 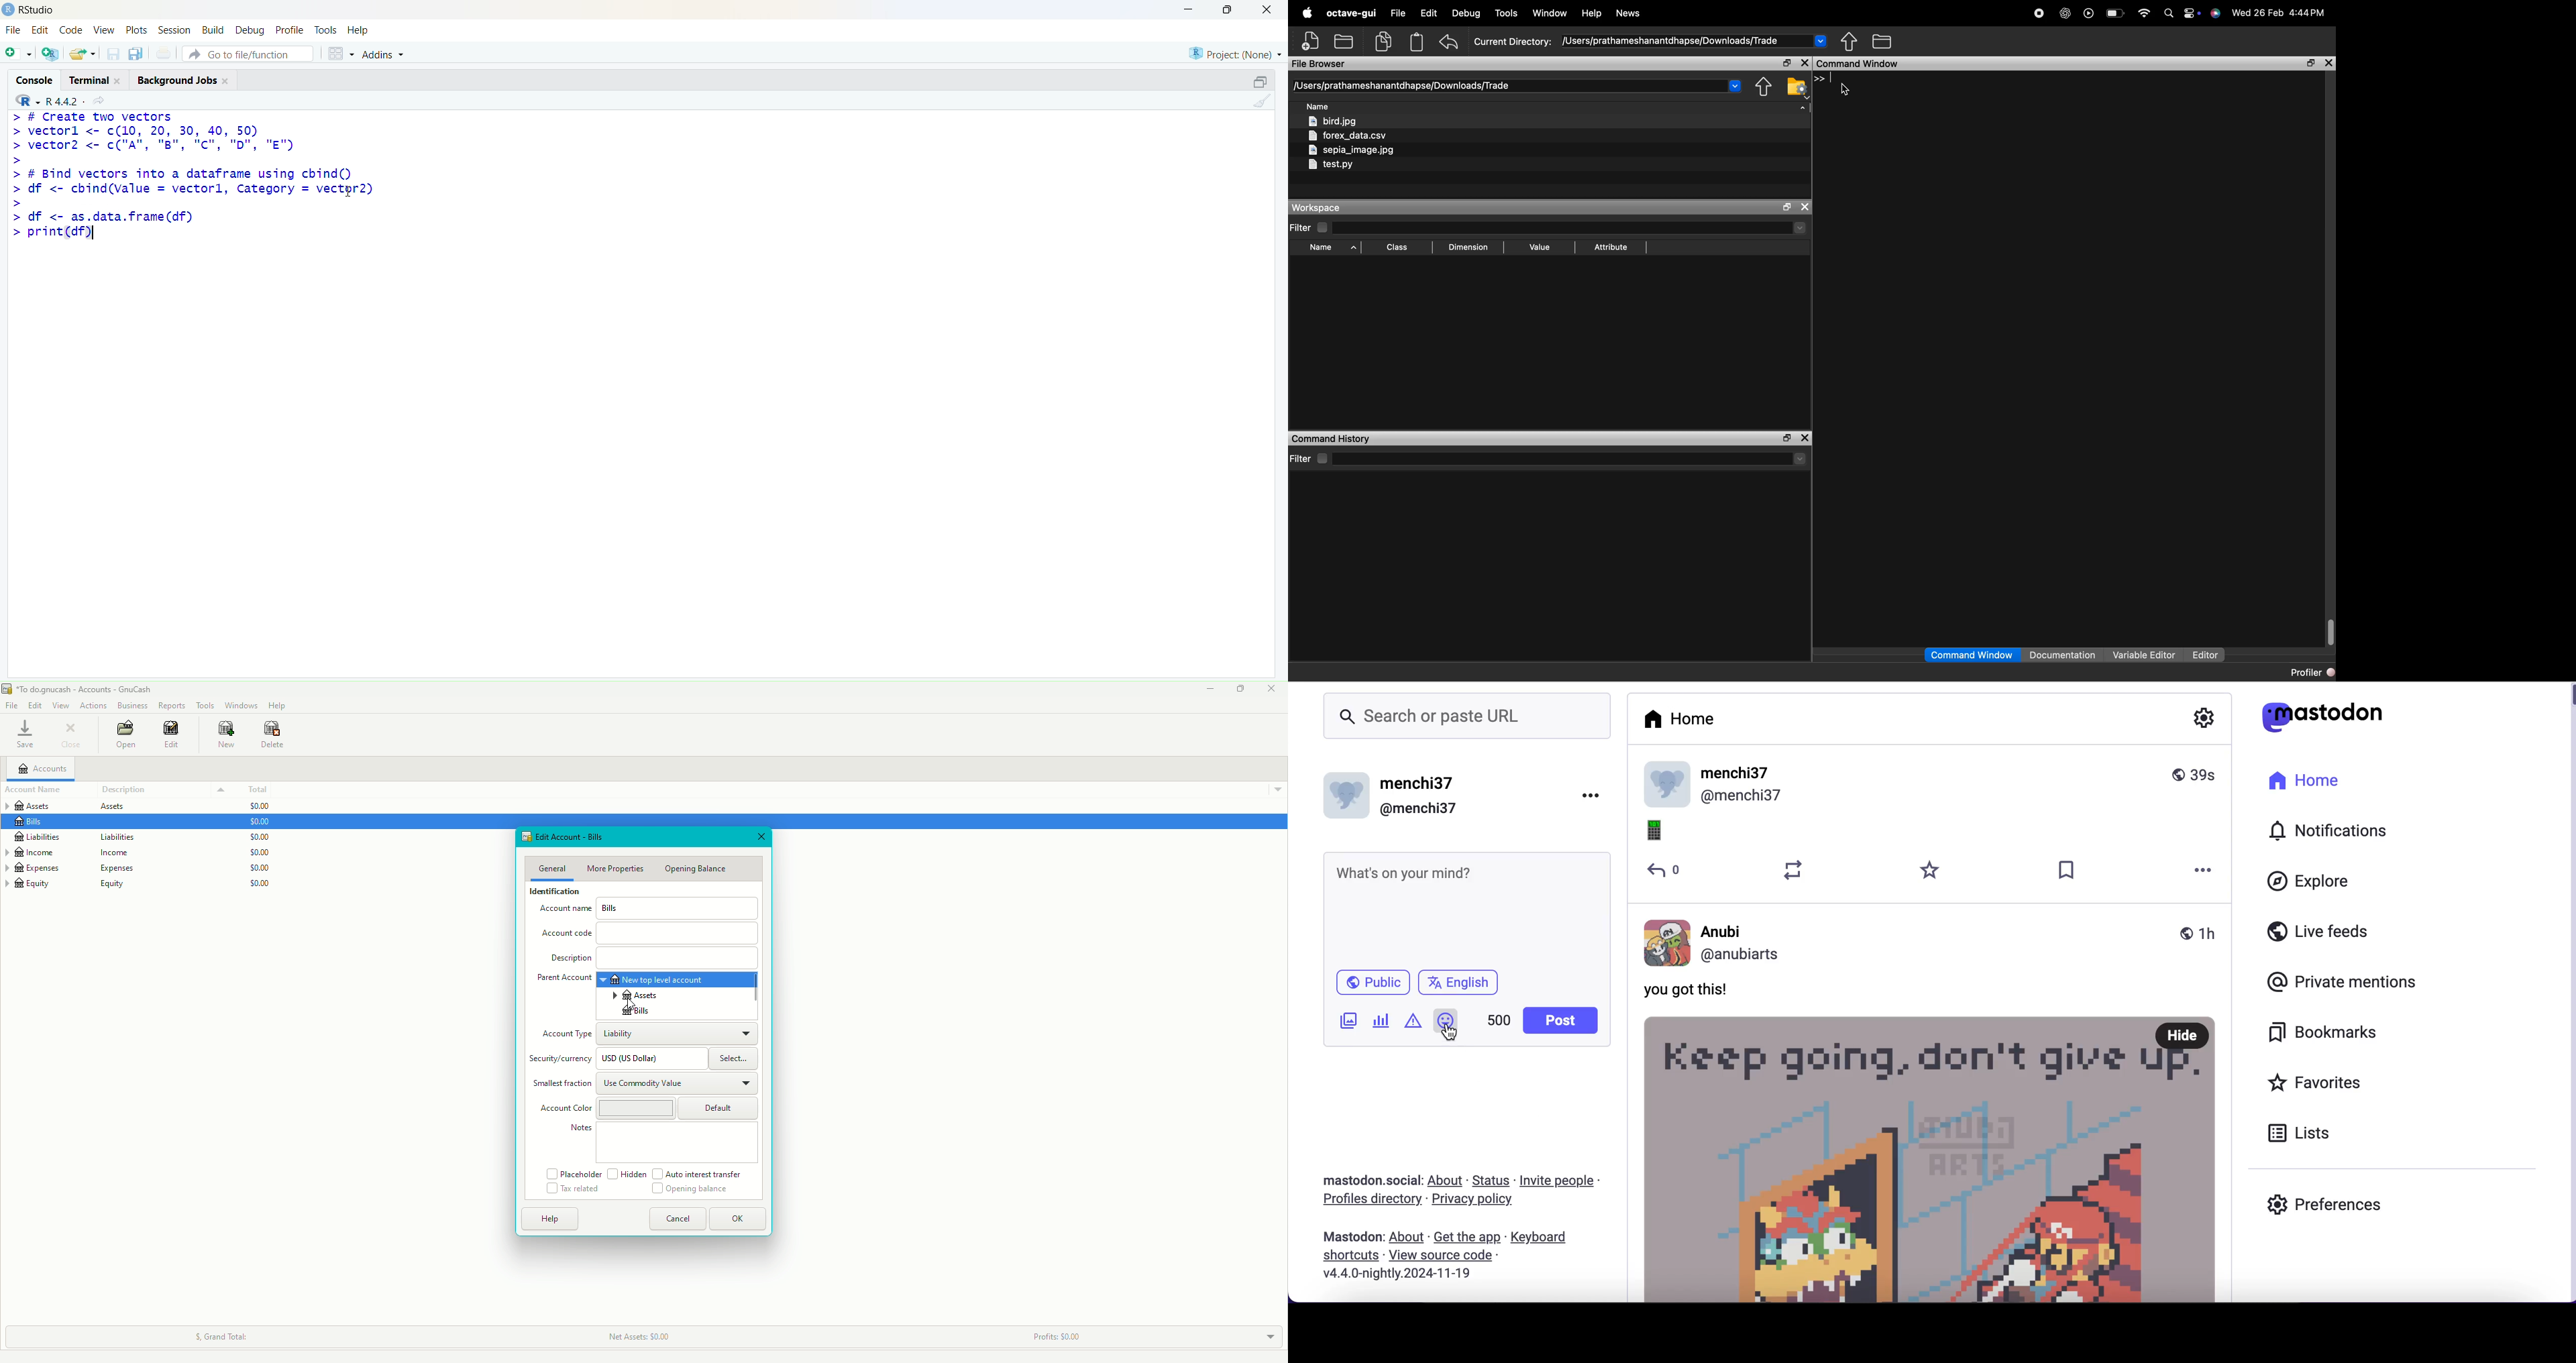 I want to click on test.py, so click(x=1330, y=165).